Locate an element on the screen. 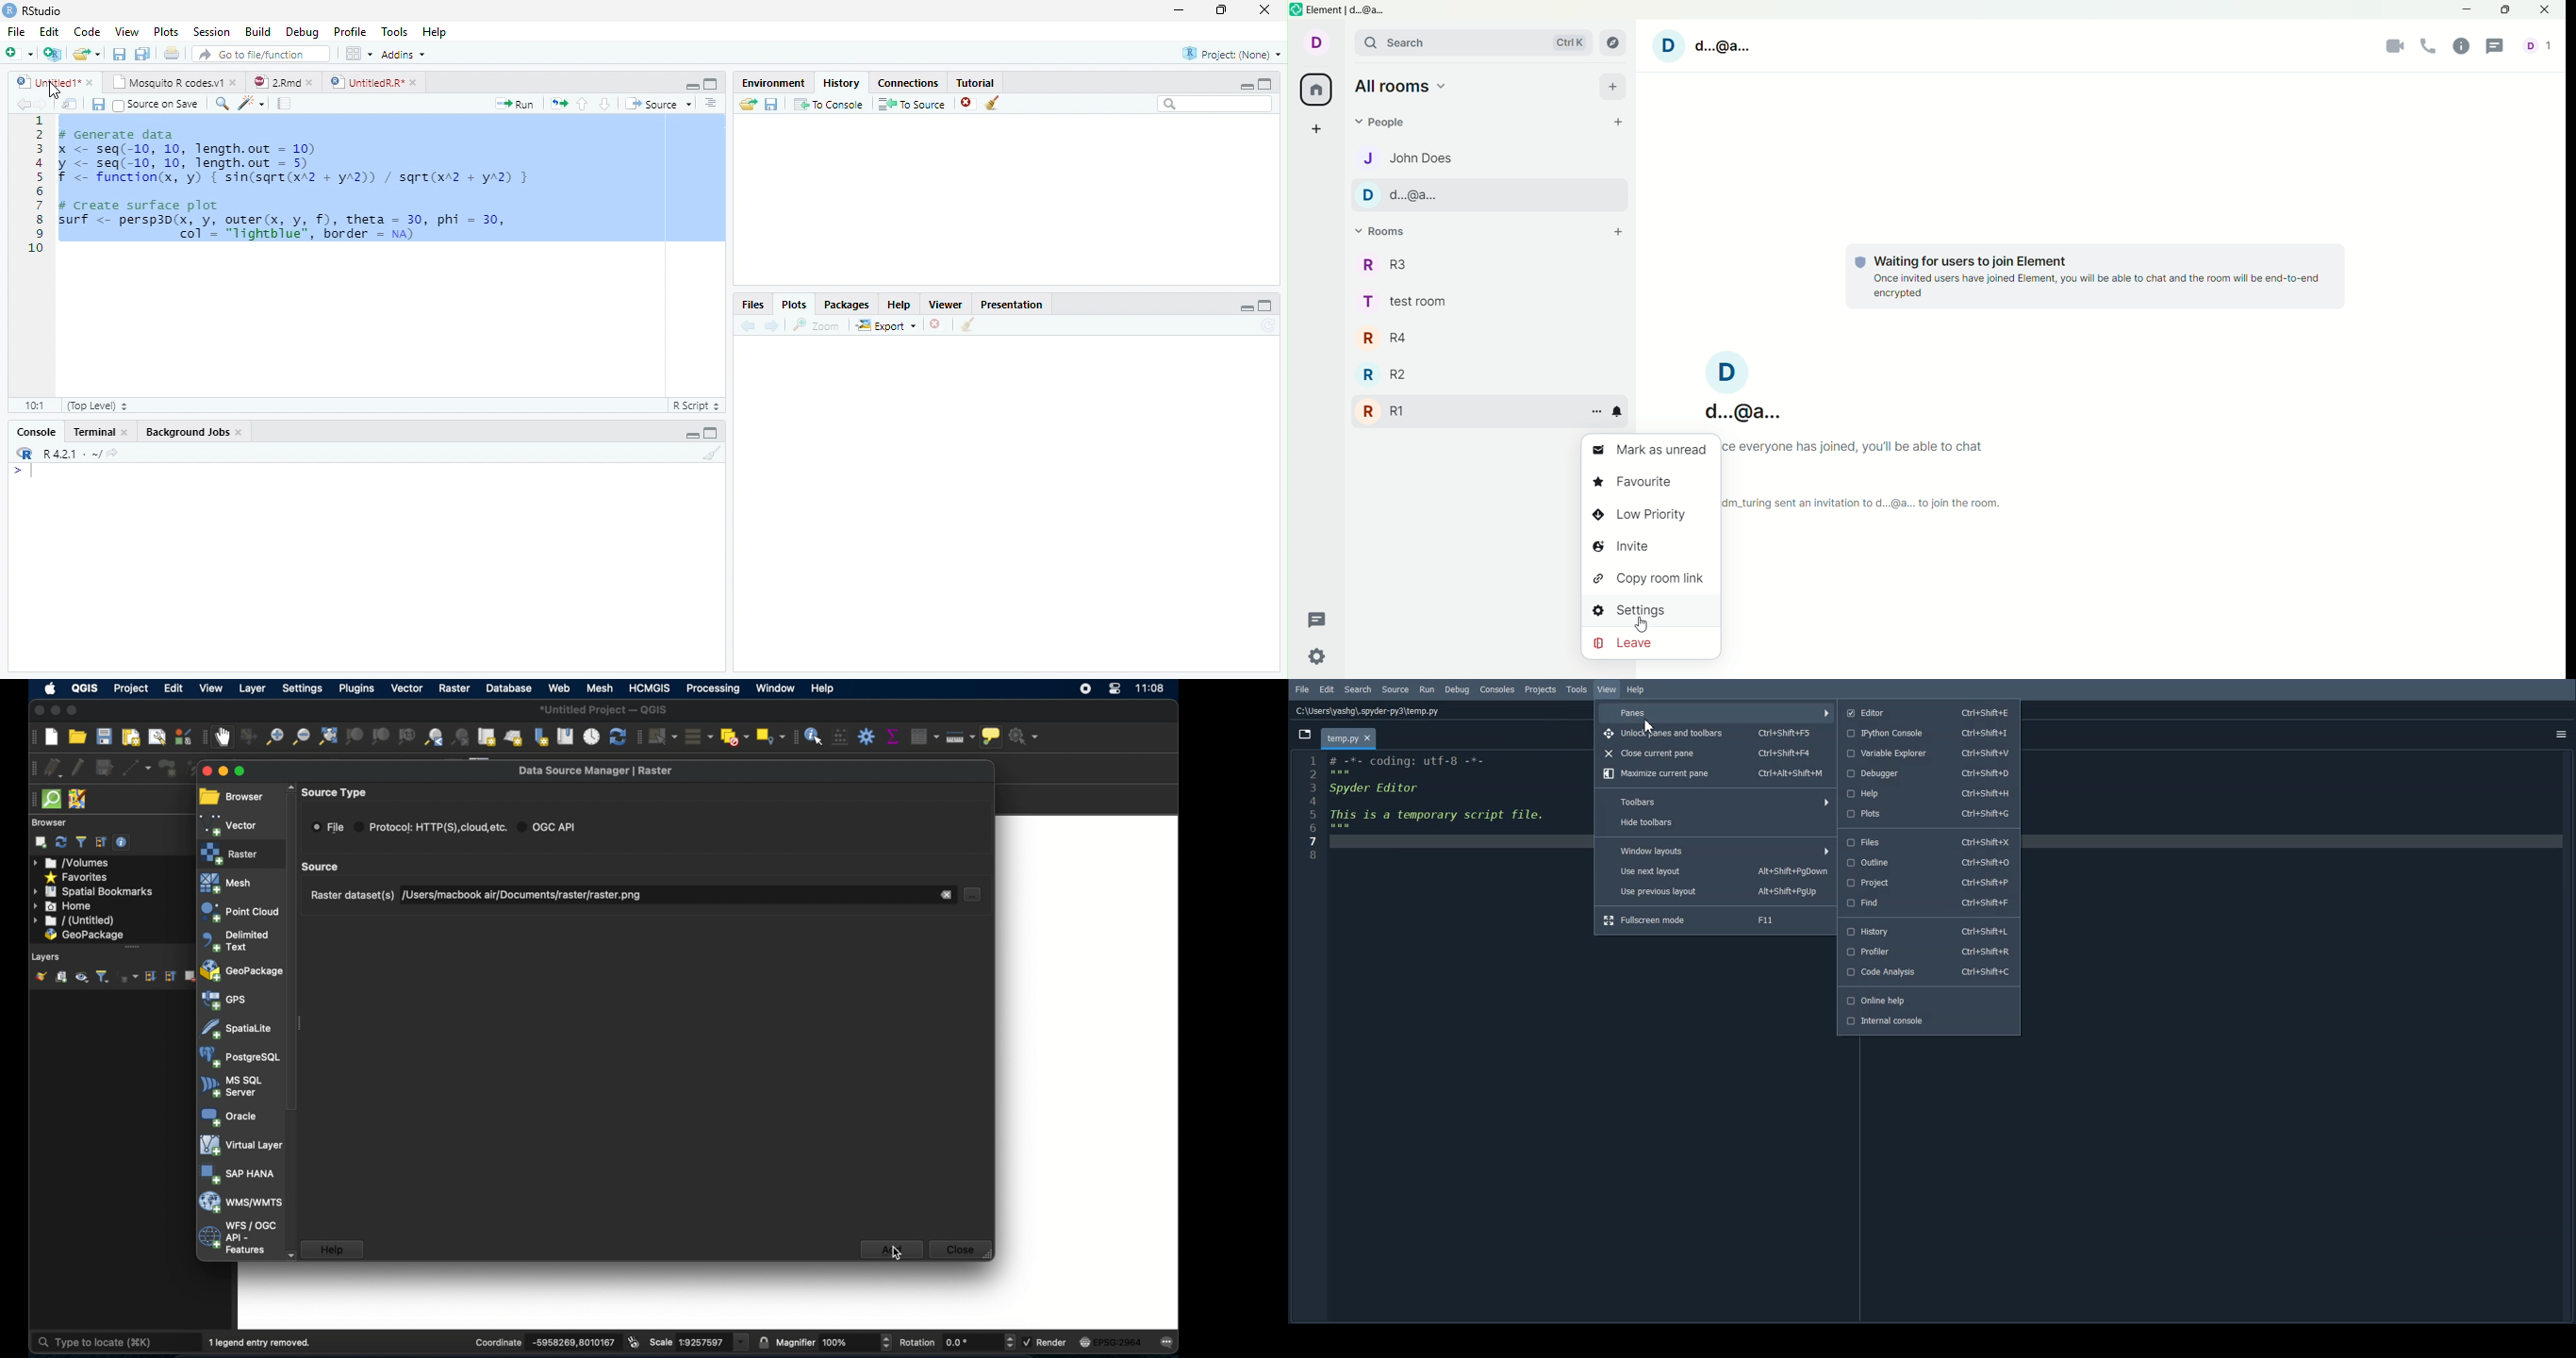 The width and height of the screenshot is (2576, 1372). Zoom is located at coordinates (816, 325).